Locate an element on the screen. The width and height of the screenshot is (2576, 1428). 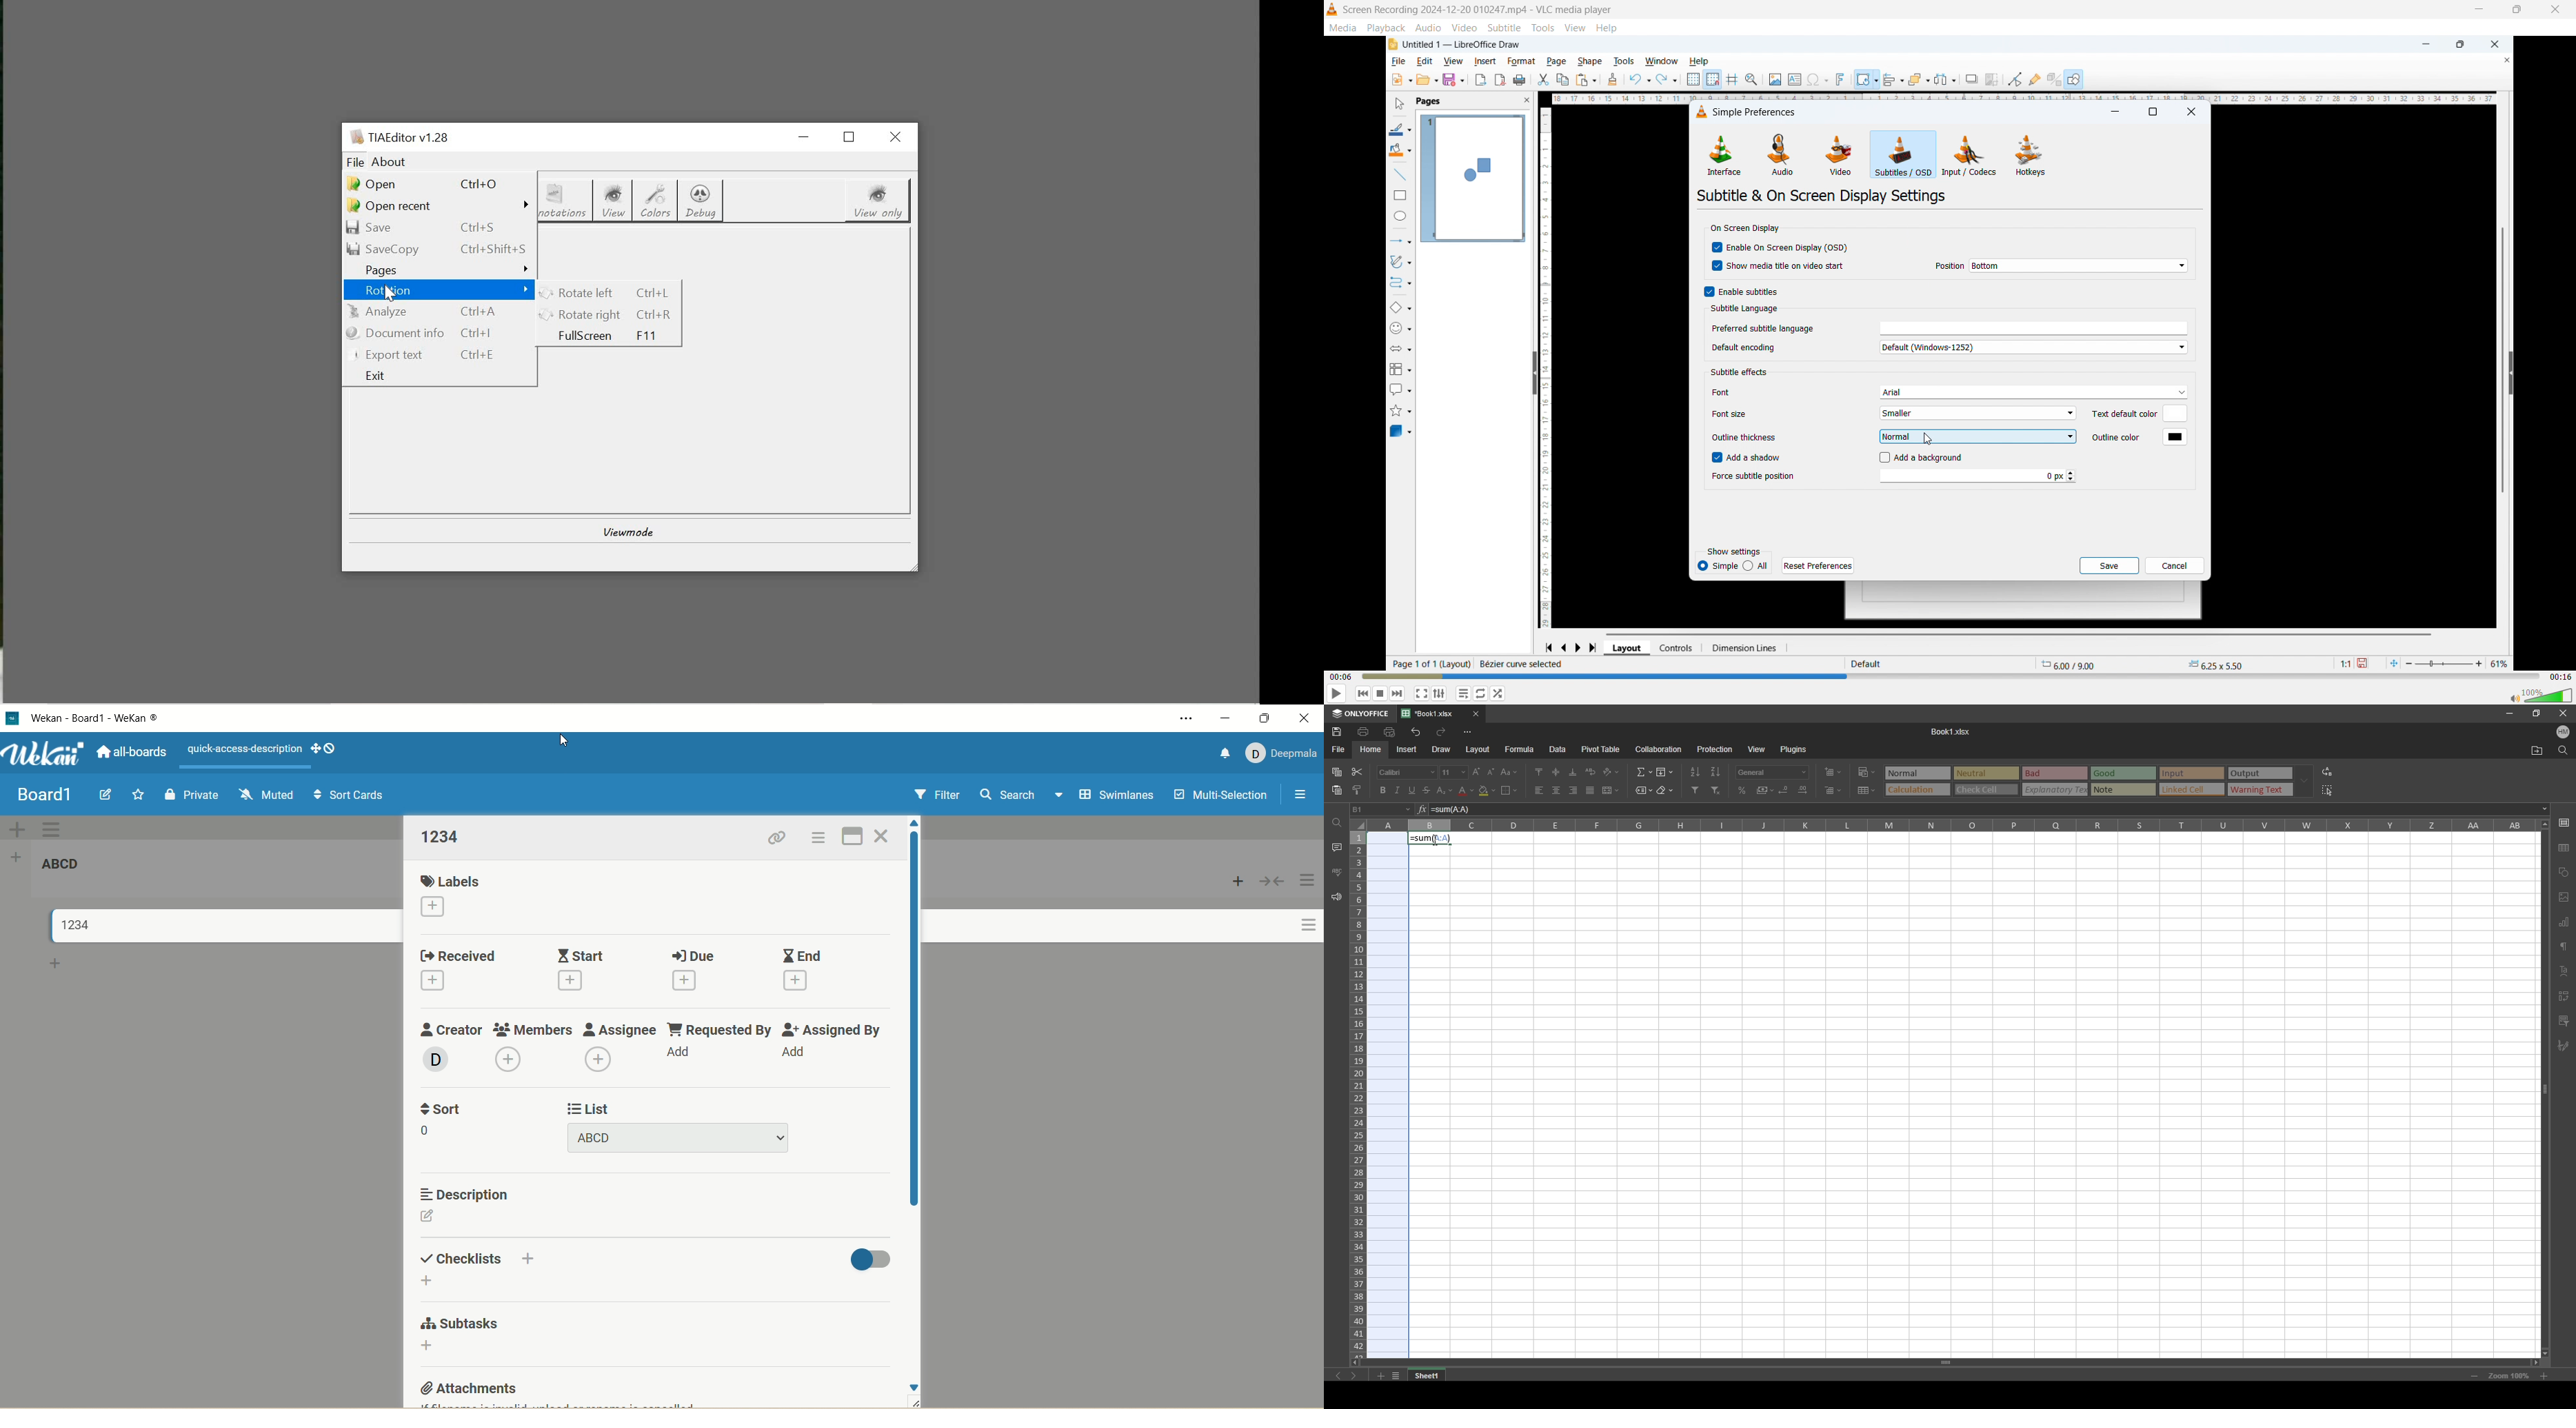
action is located at coordinates (1309, 909).